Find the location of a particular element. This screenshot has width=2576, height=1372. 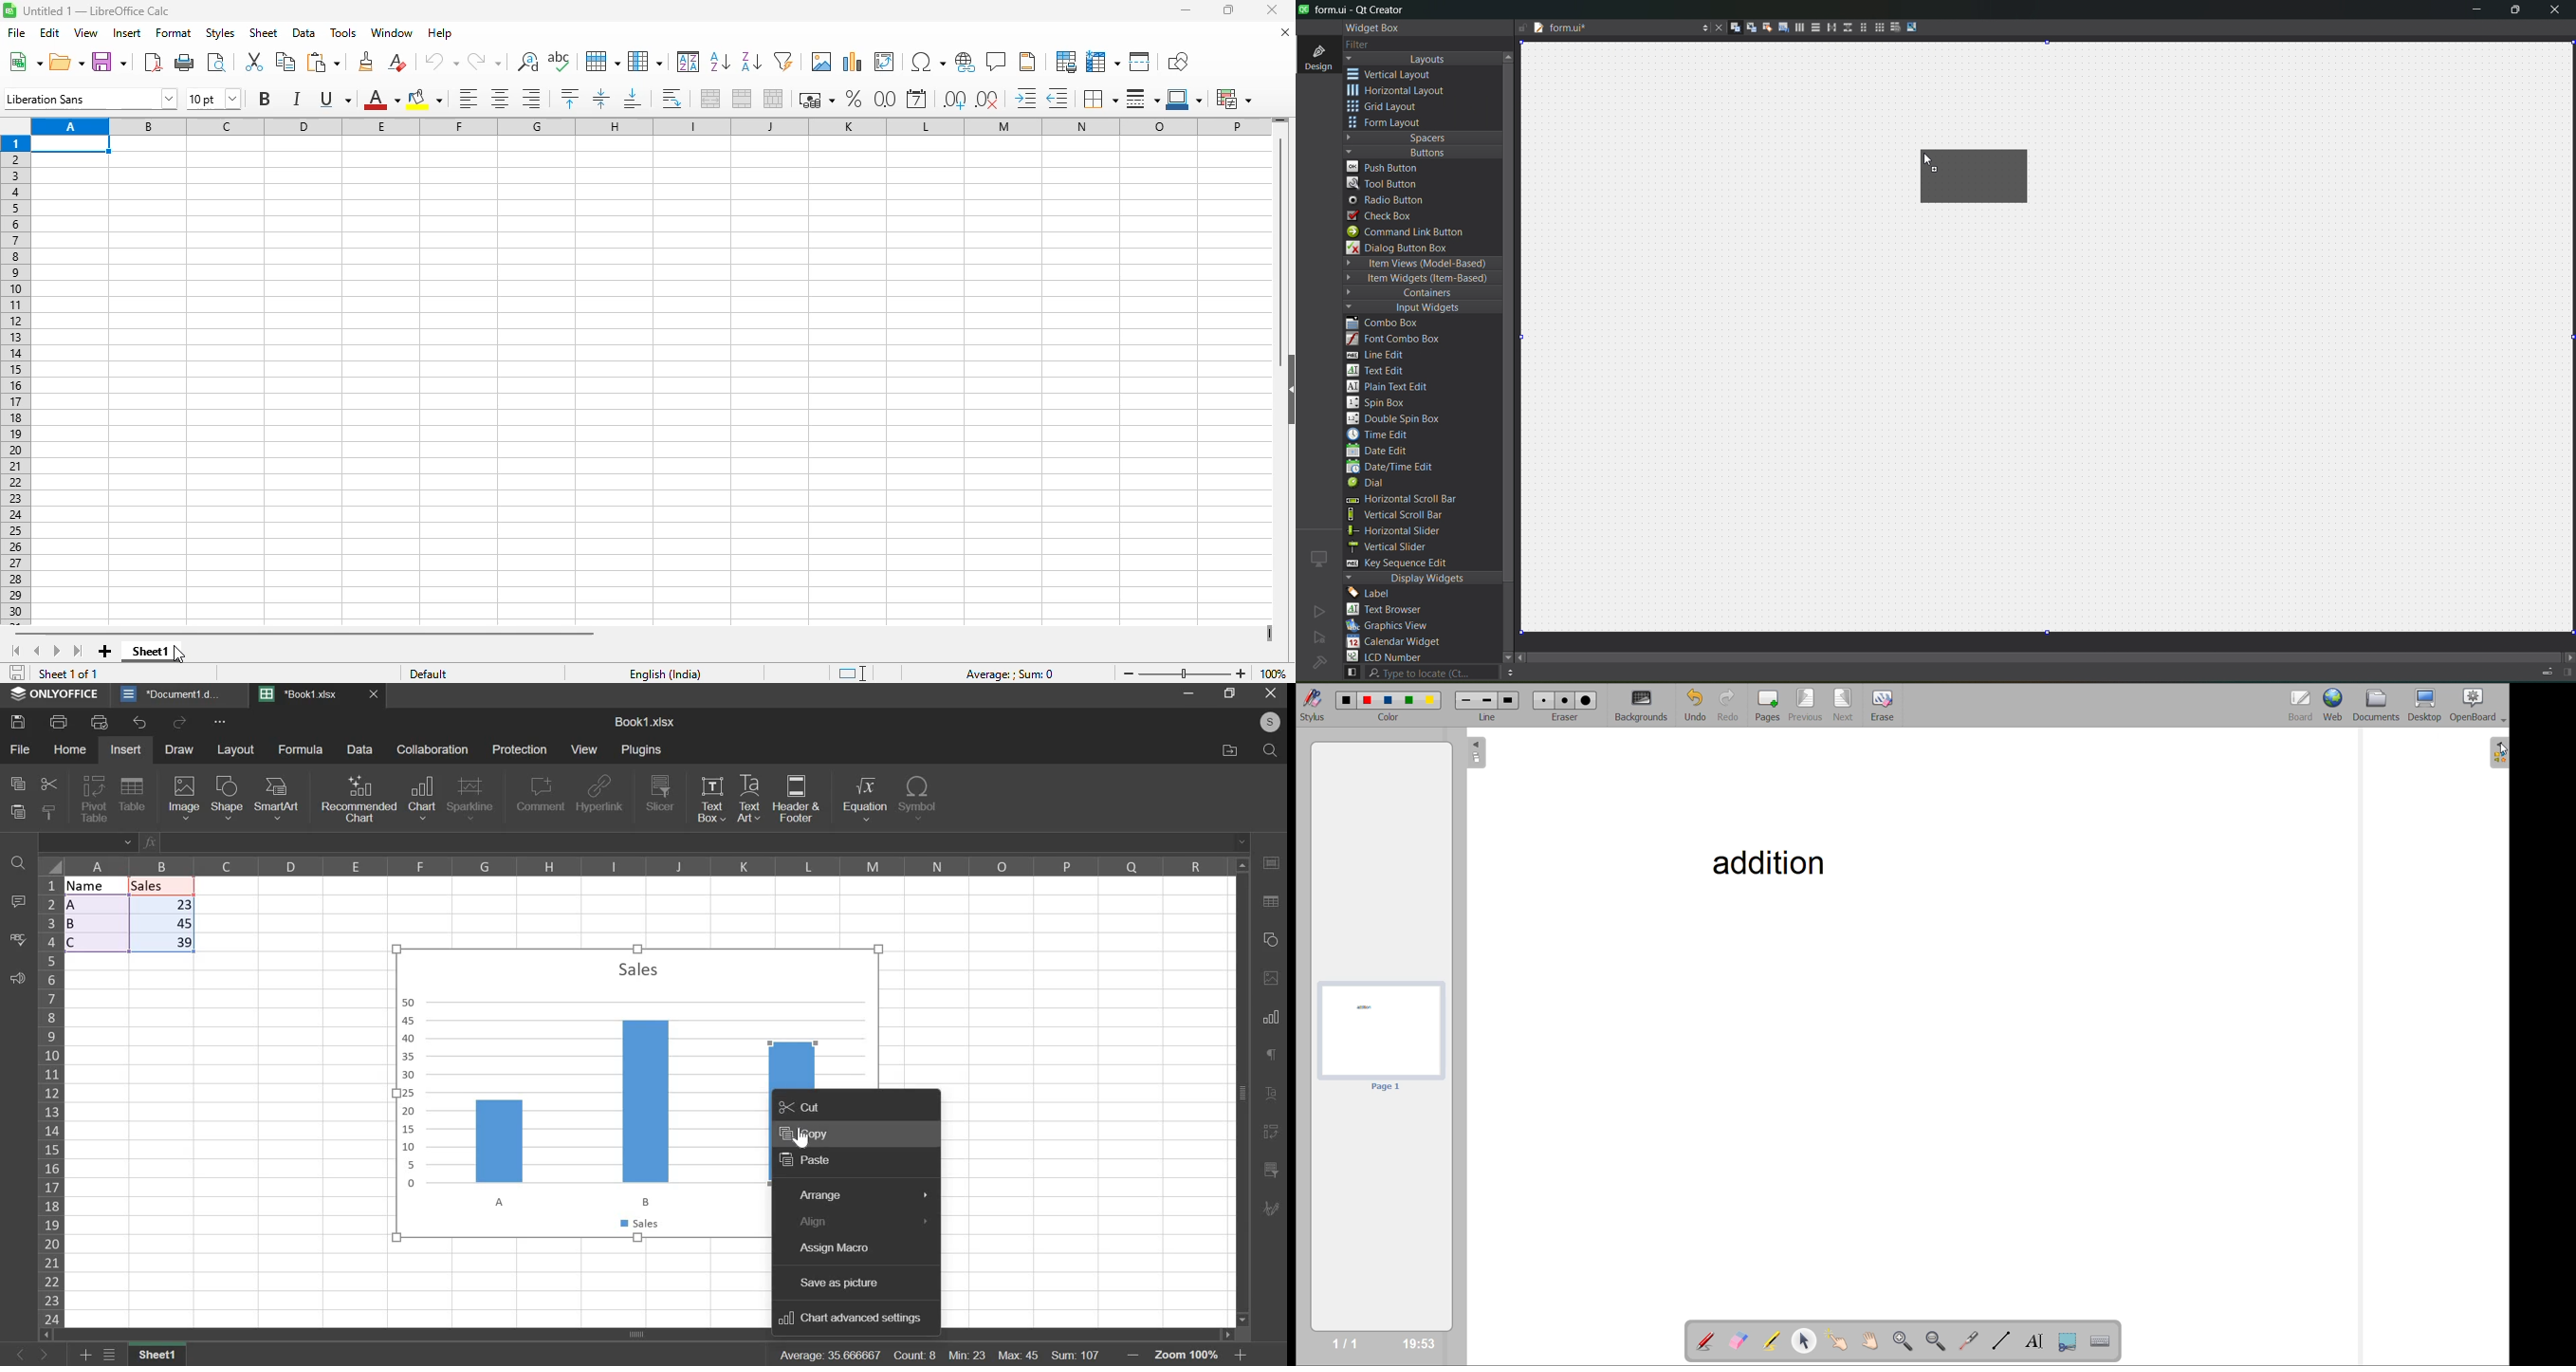

redo is located at coordinates (182, 721).